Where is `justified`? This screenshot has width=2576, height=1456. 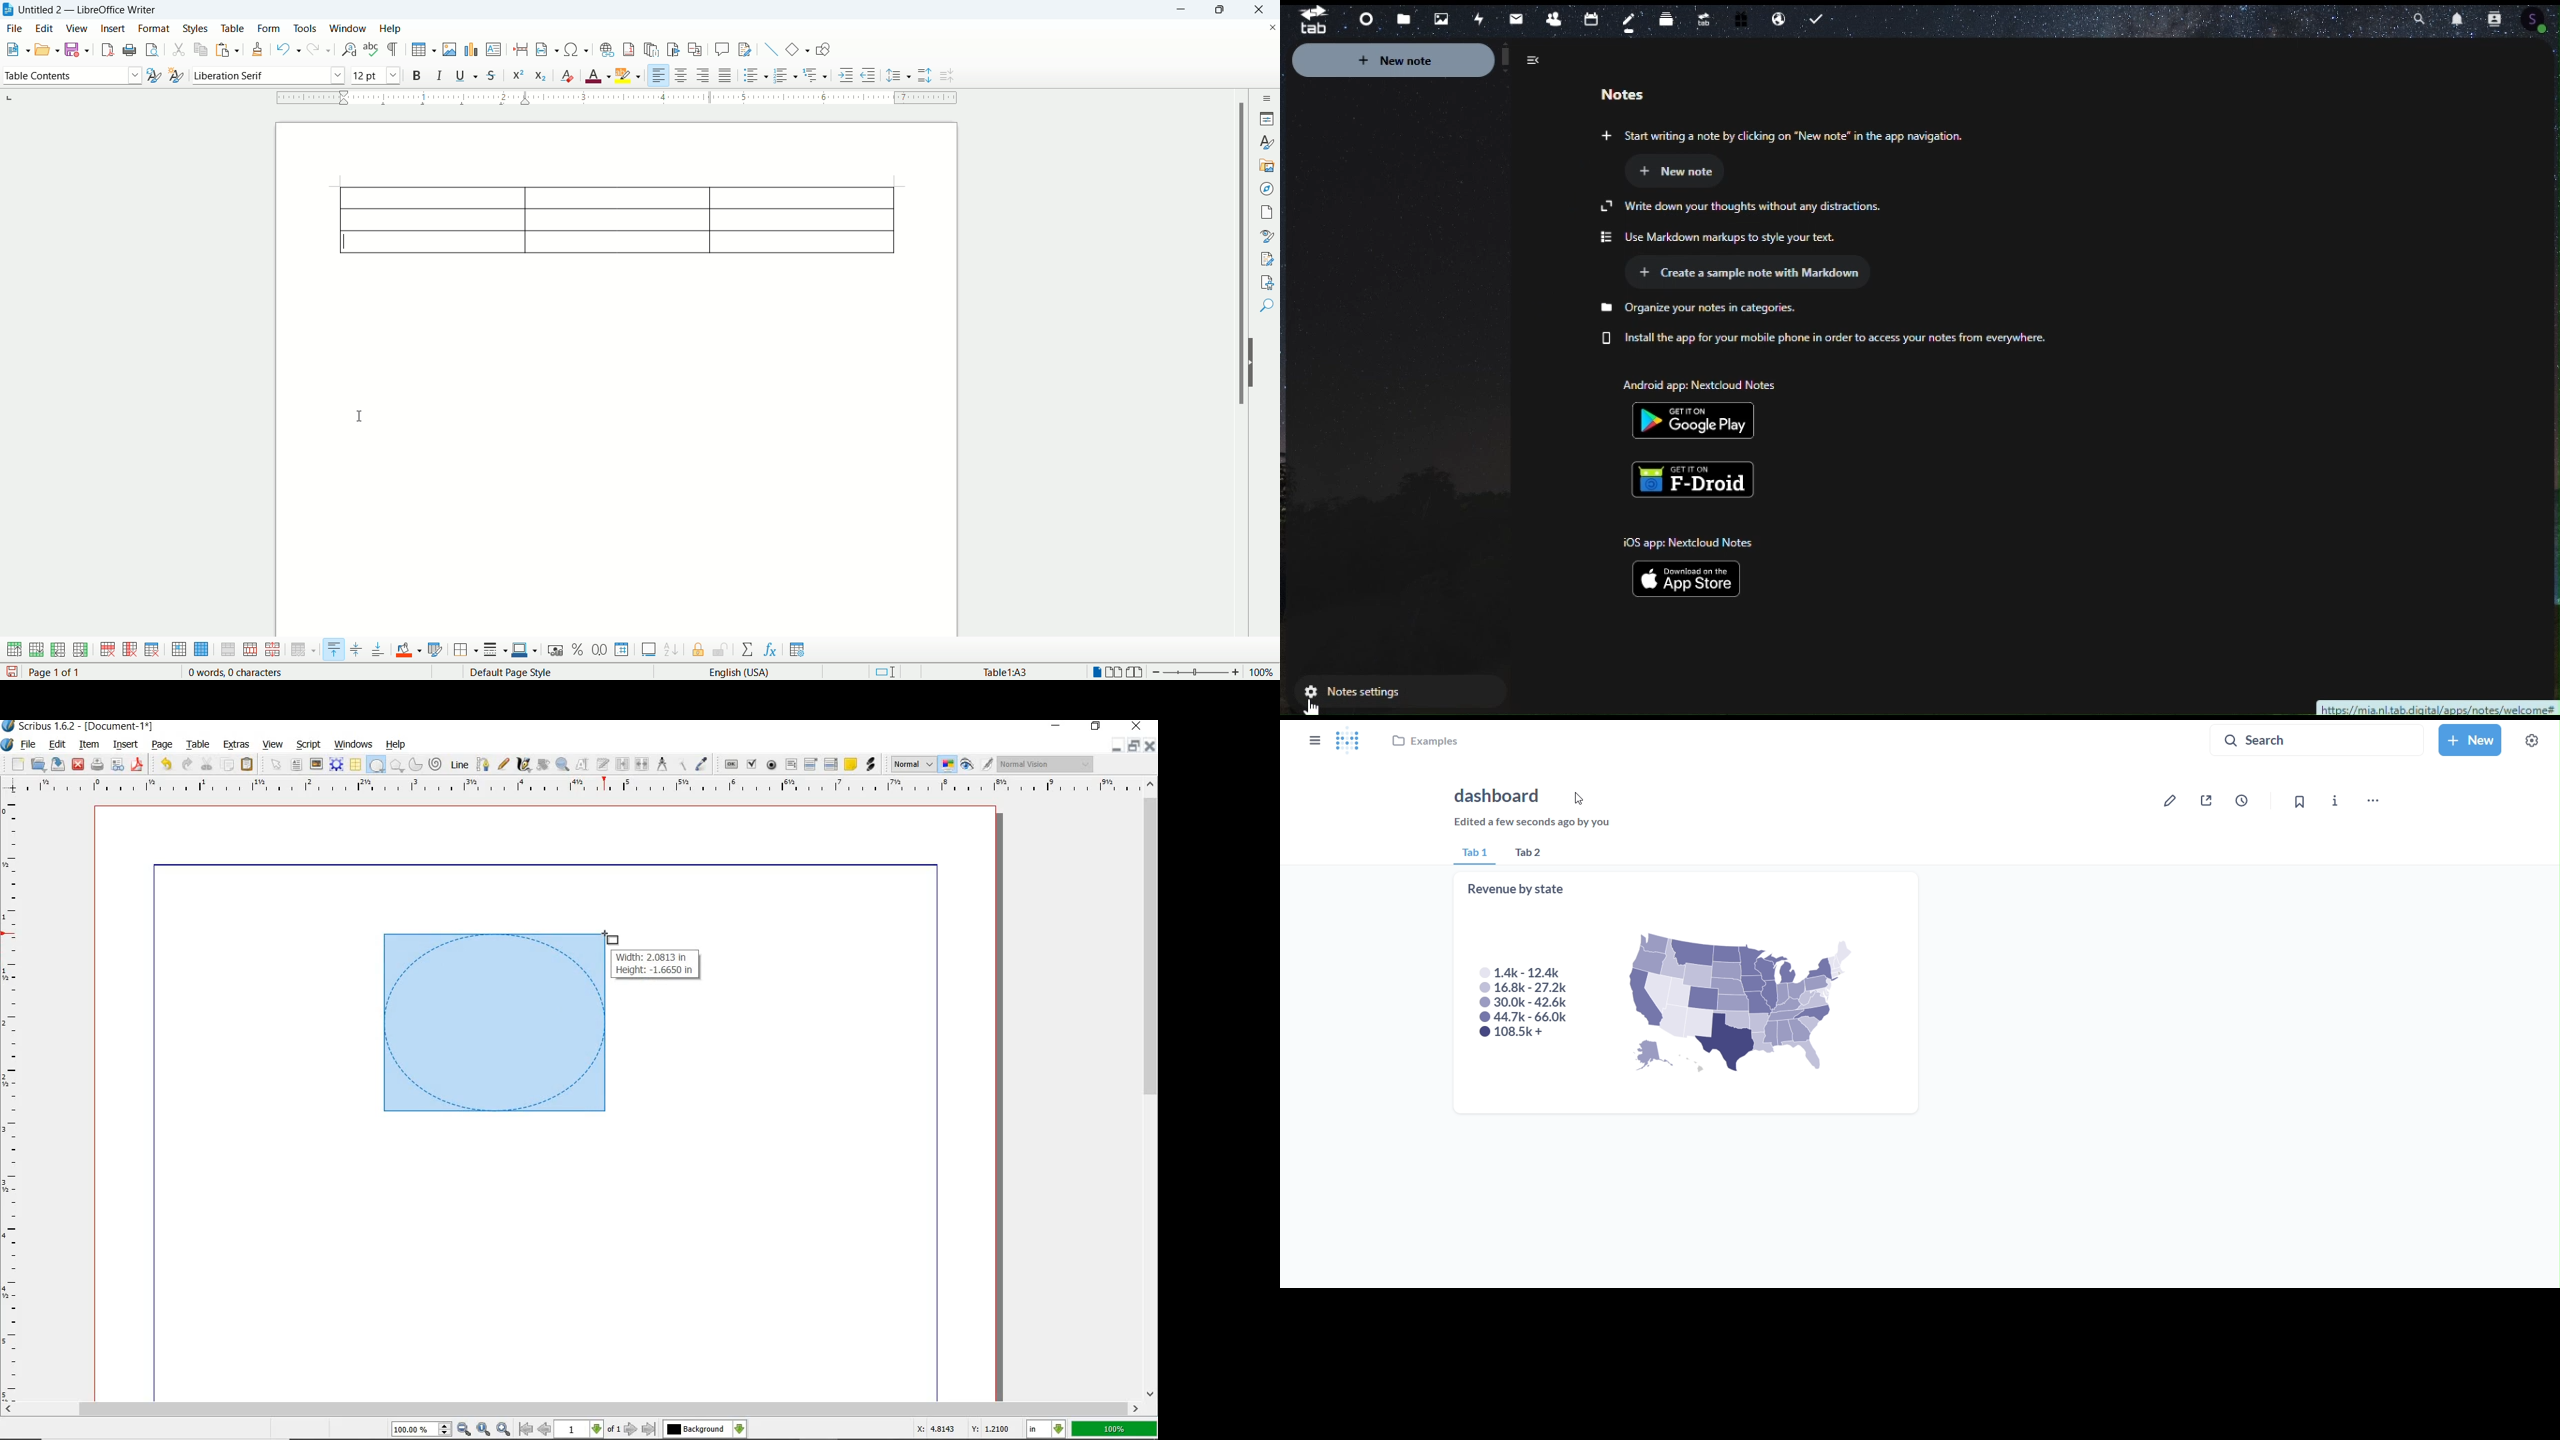 justified is located at coordinates (726, 75).